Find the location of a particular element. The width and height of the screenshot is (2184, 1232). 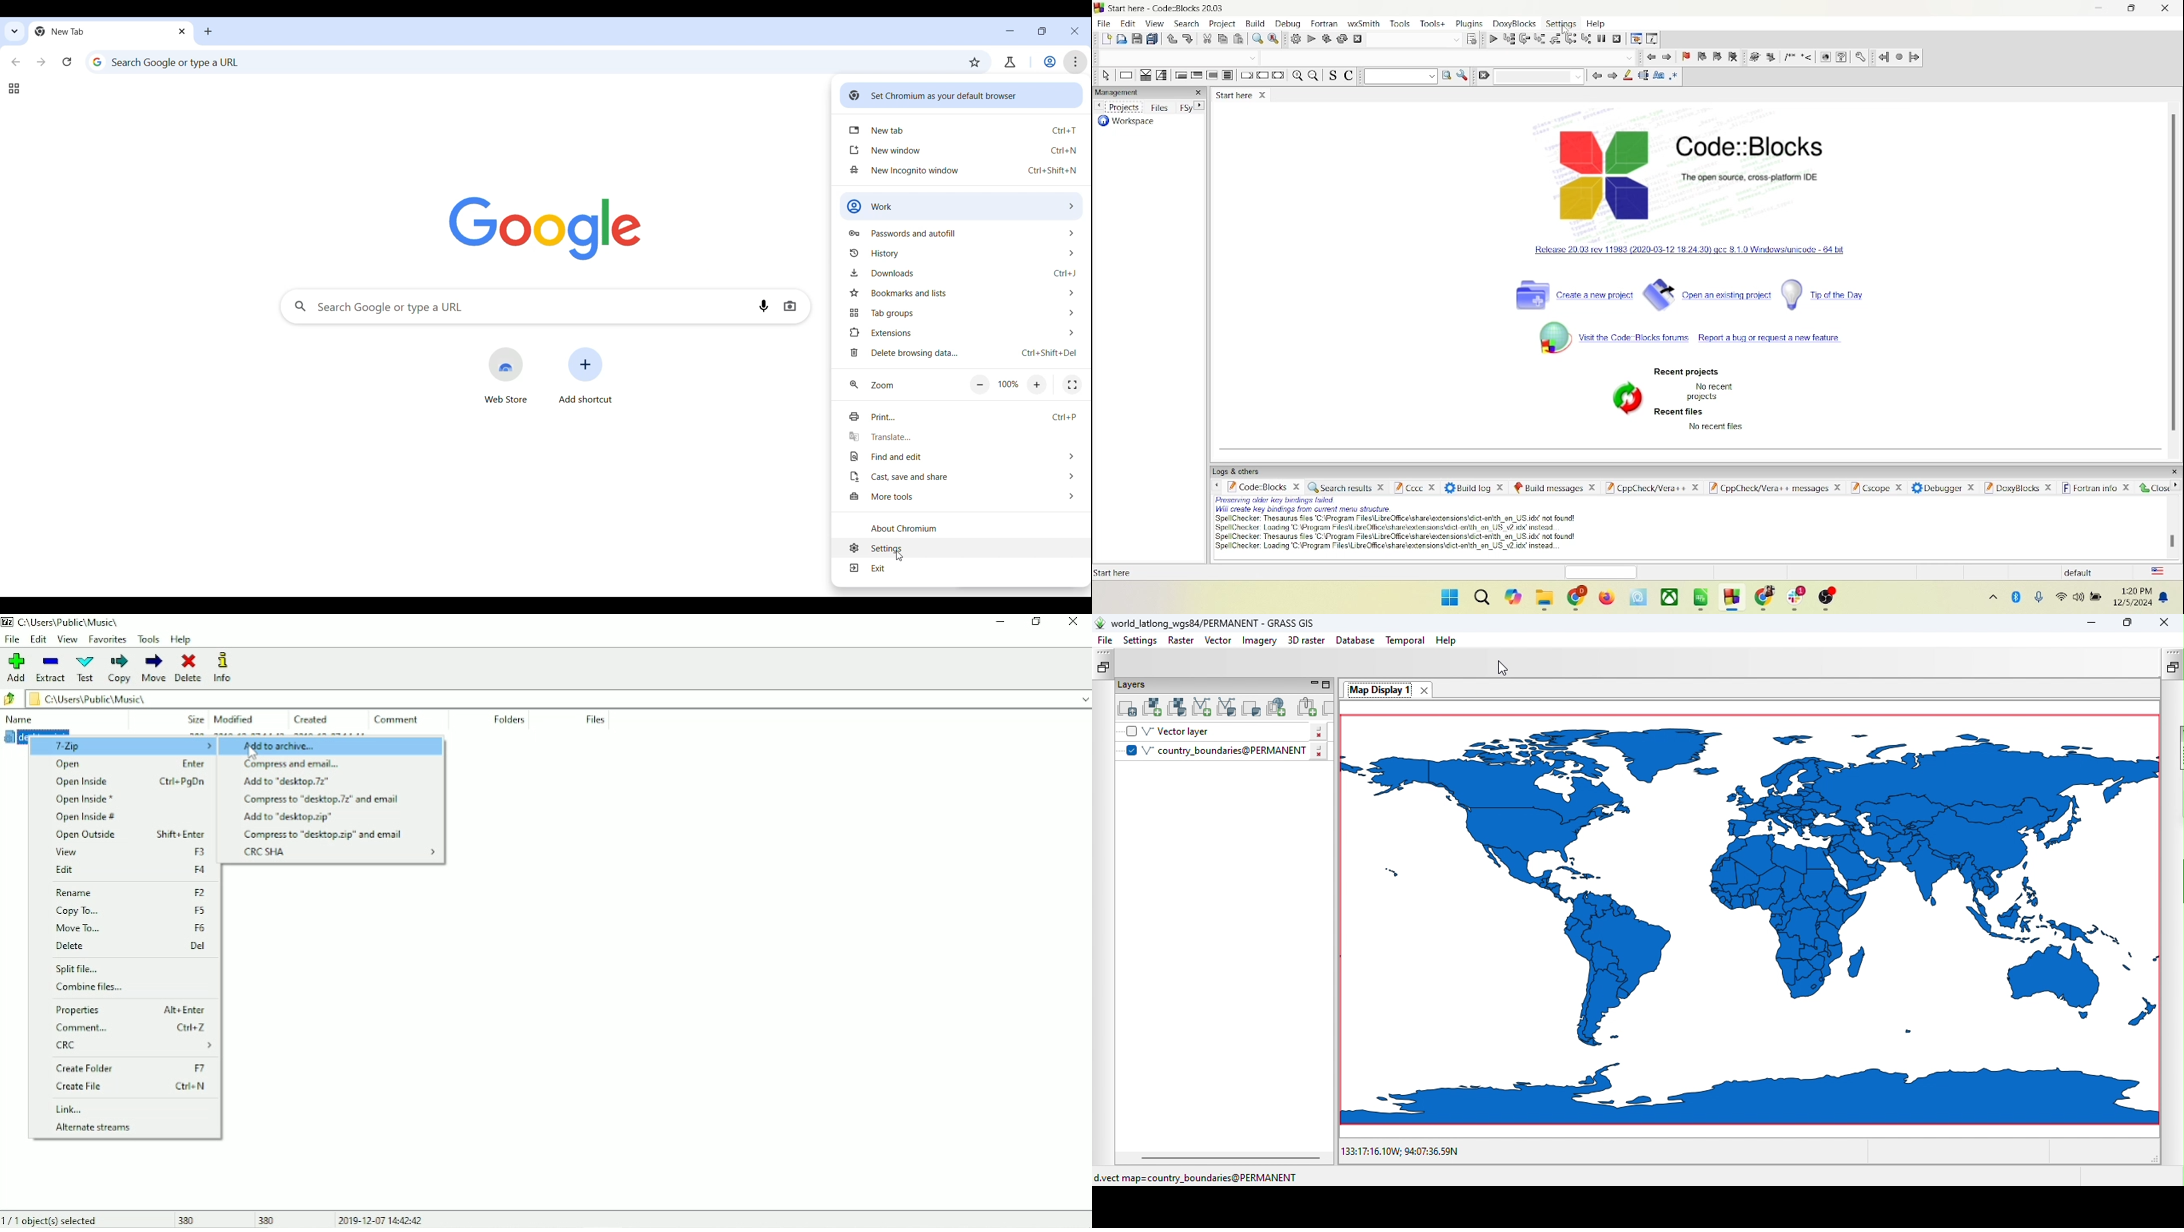

wifi is located at coordinates (2062, 595).